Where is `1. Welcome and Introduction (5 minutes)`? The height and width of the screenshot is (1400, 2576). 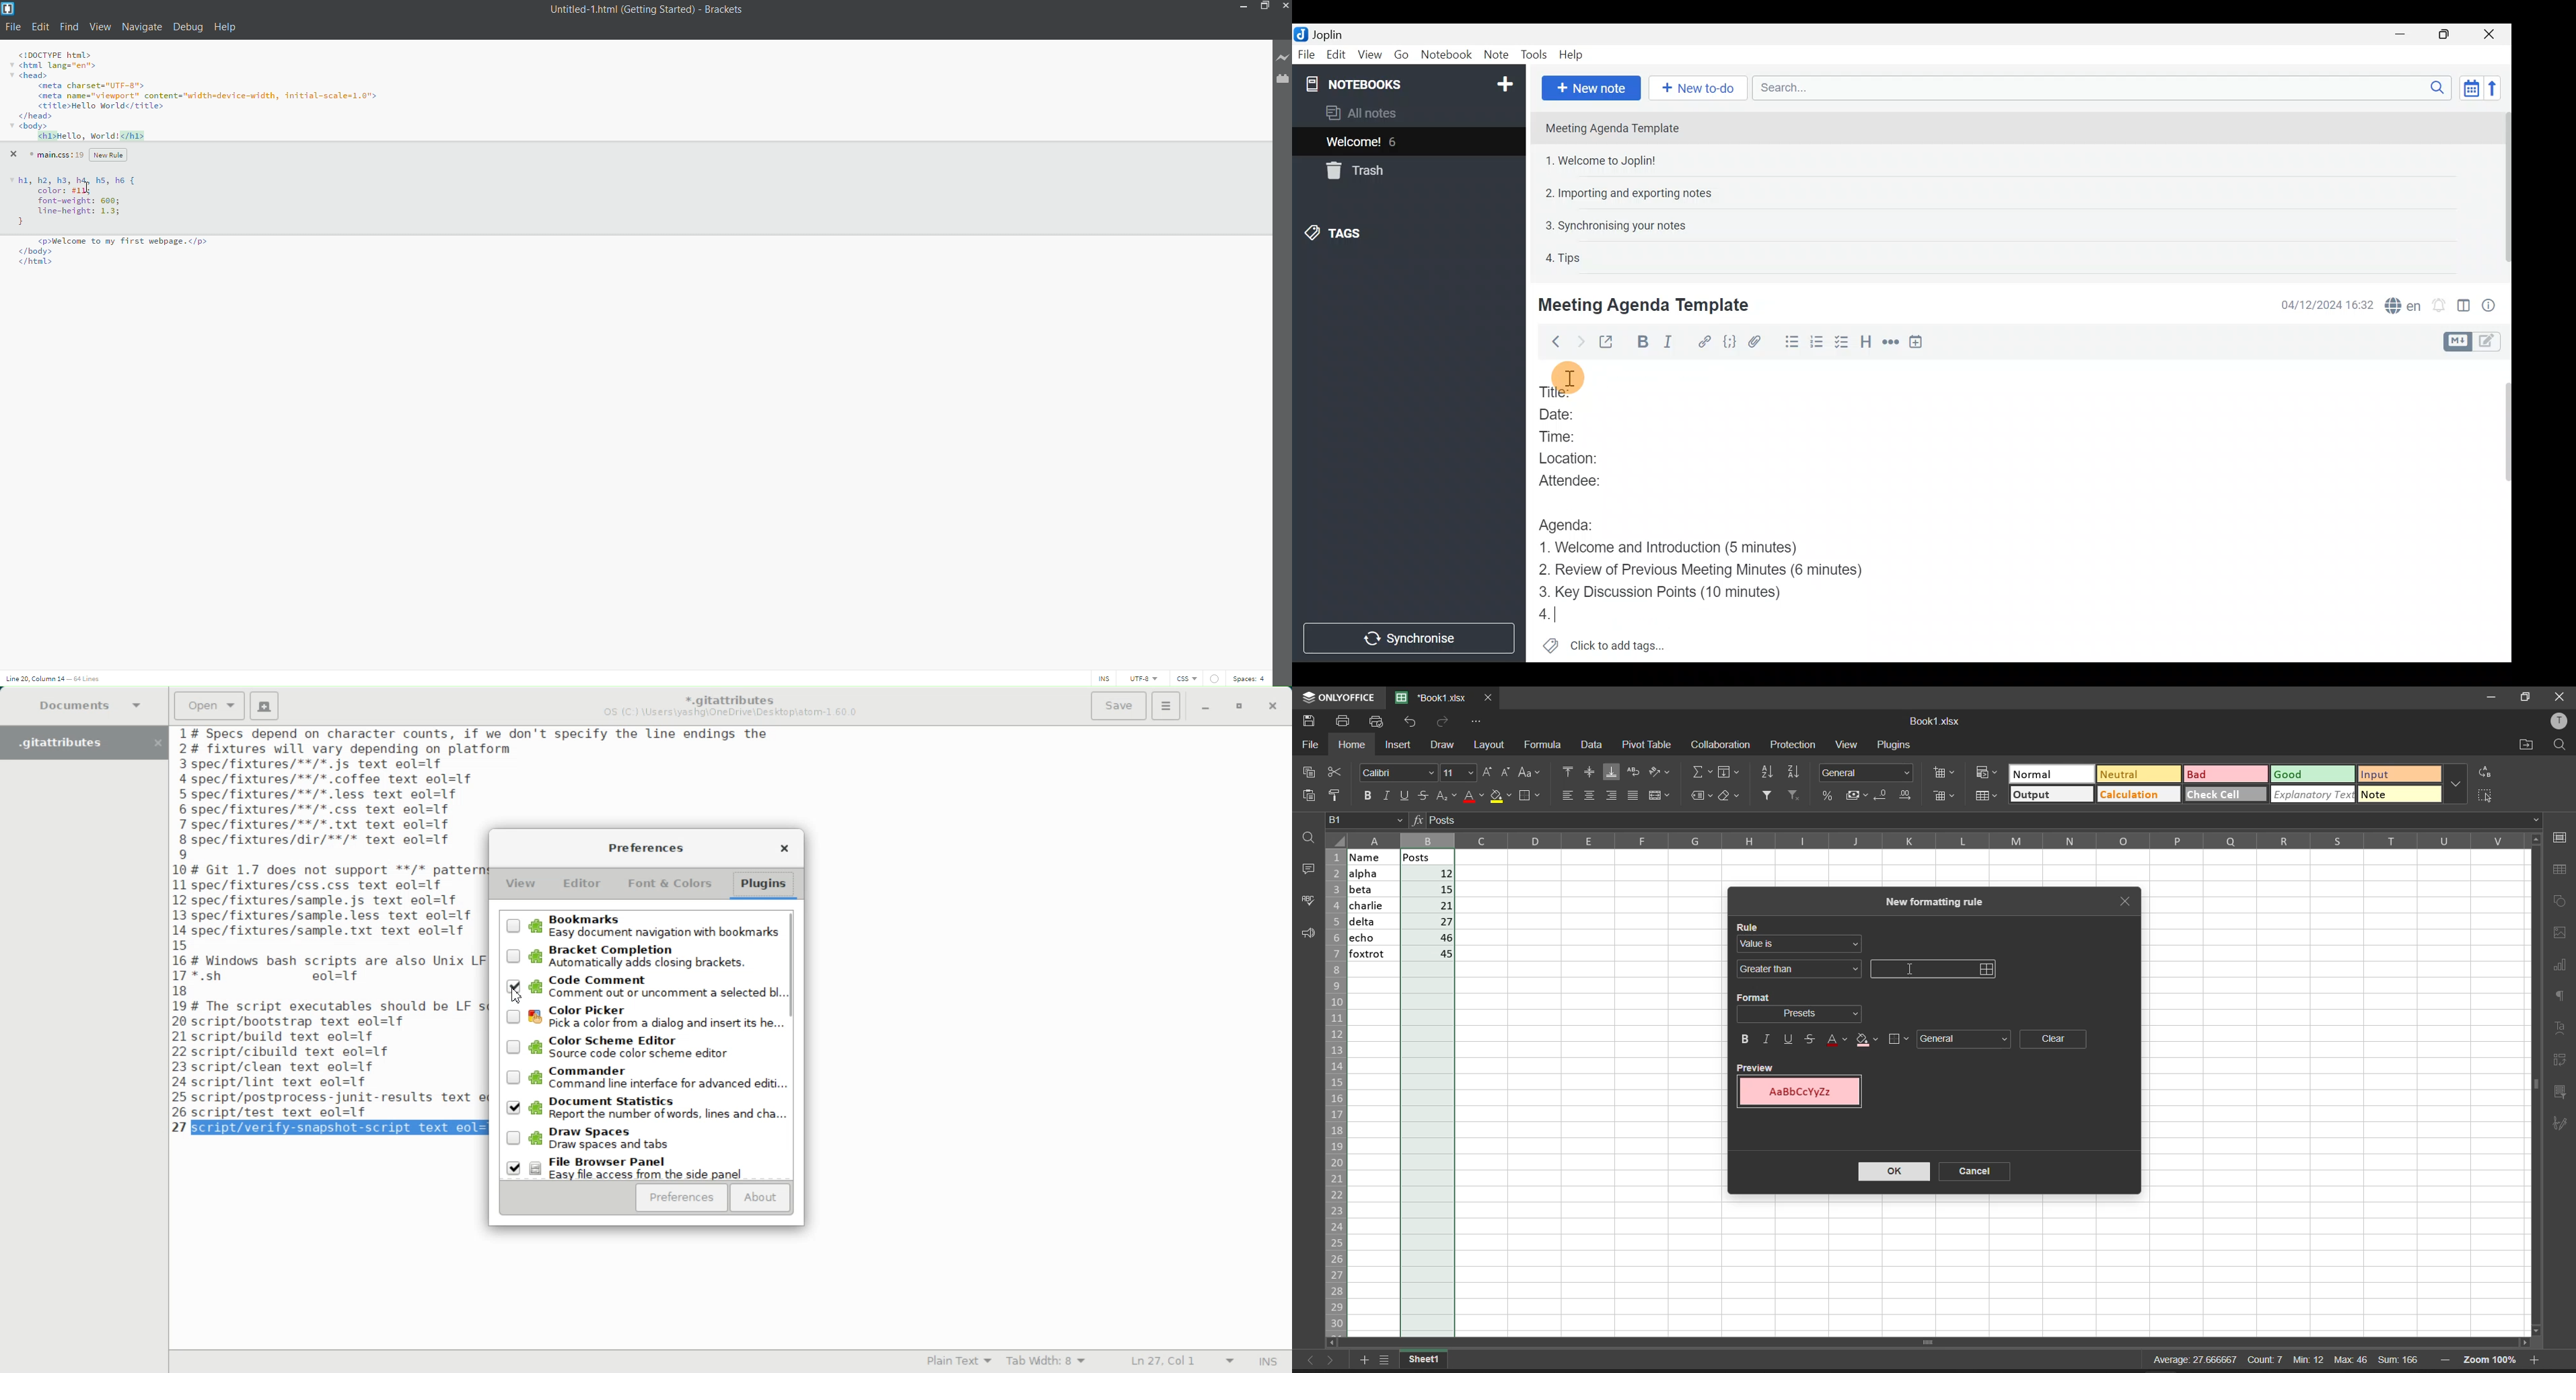 1. Welcome and Introduction (5 minutes) is located at coordinates (1691, 549).